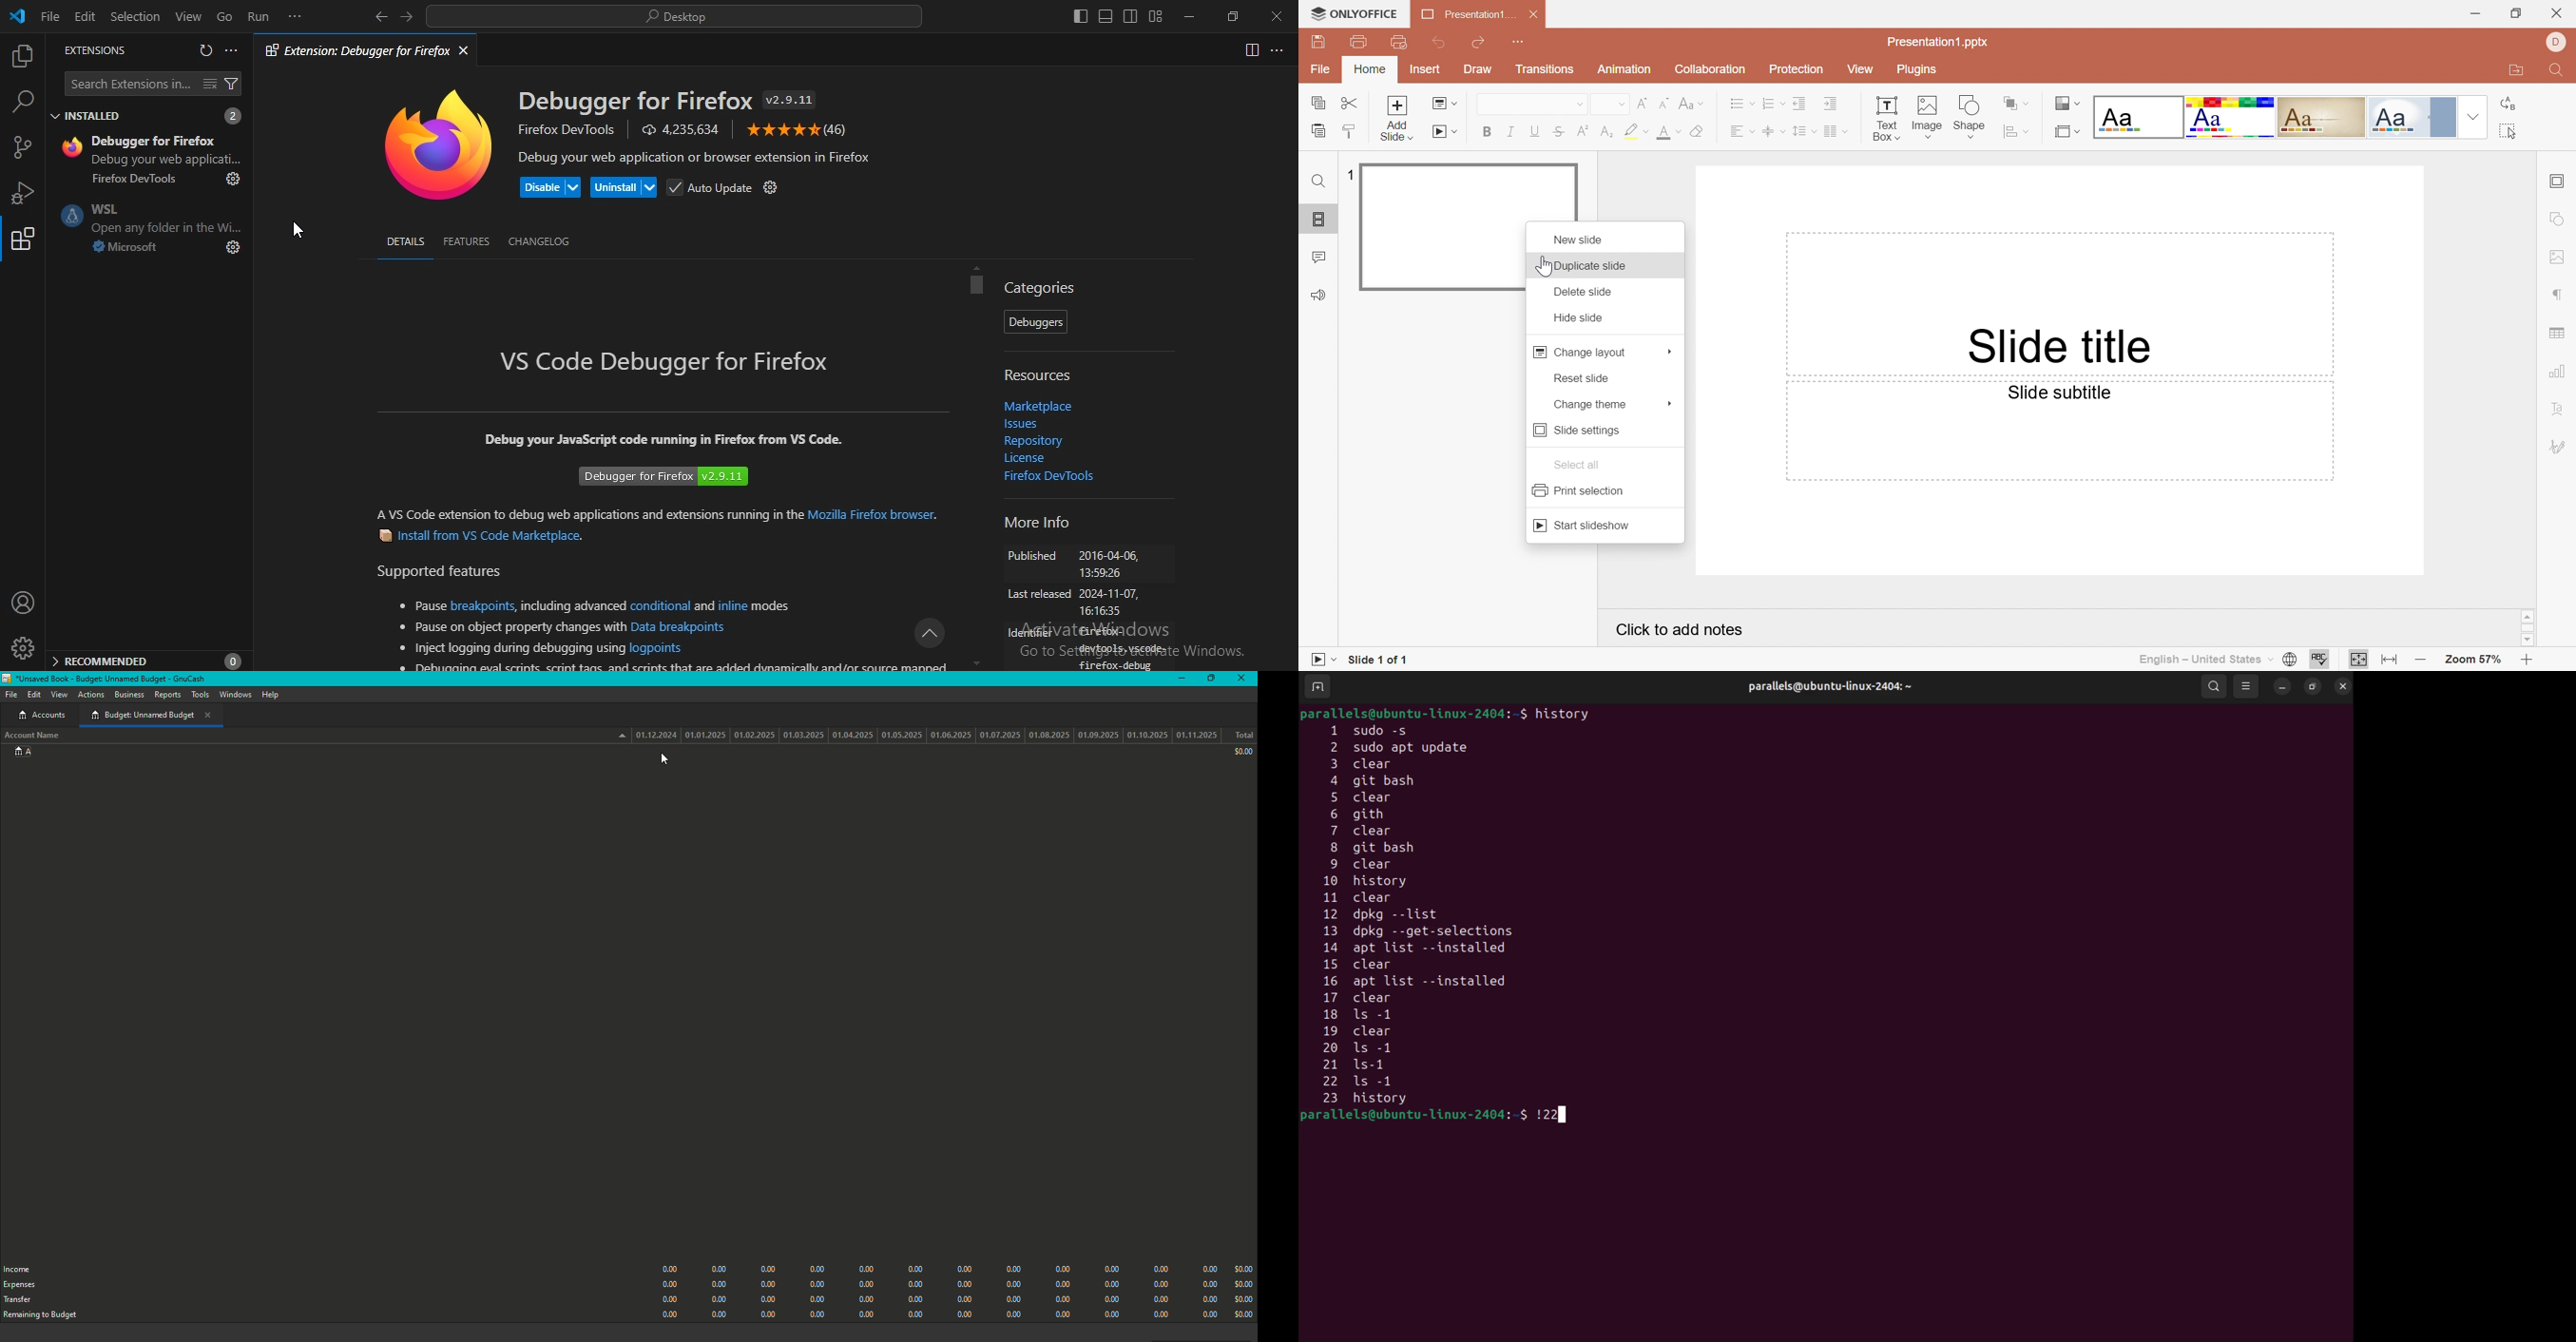 The image size is (2576, 1344). Describe the element at coordinates (1320, 71) in the screenshot. I see `File` at that location.